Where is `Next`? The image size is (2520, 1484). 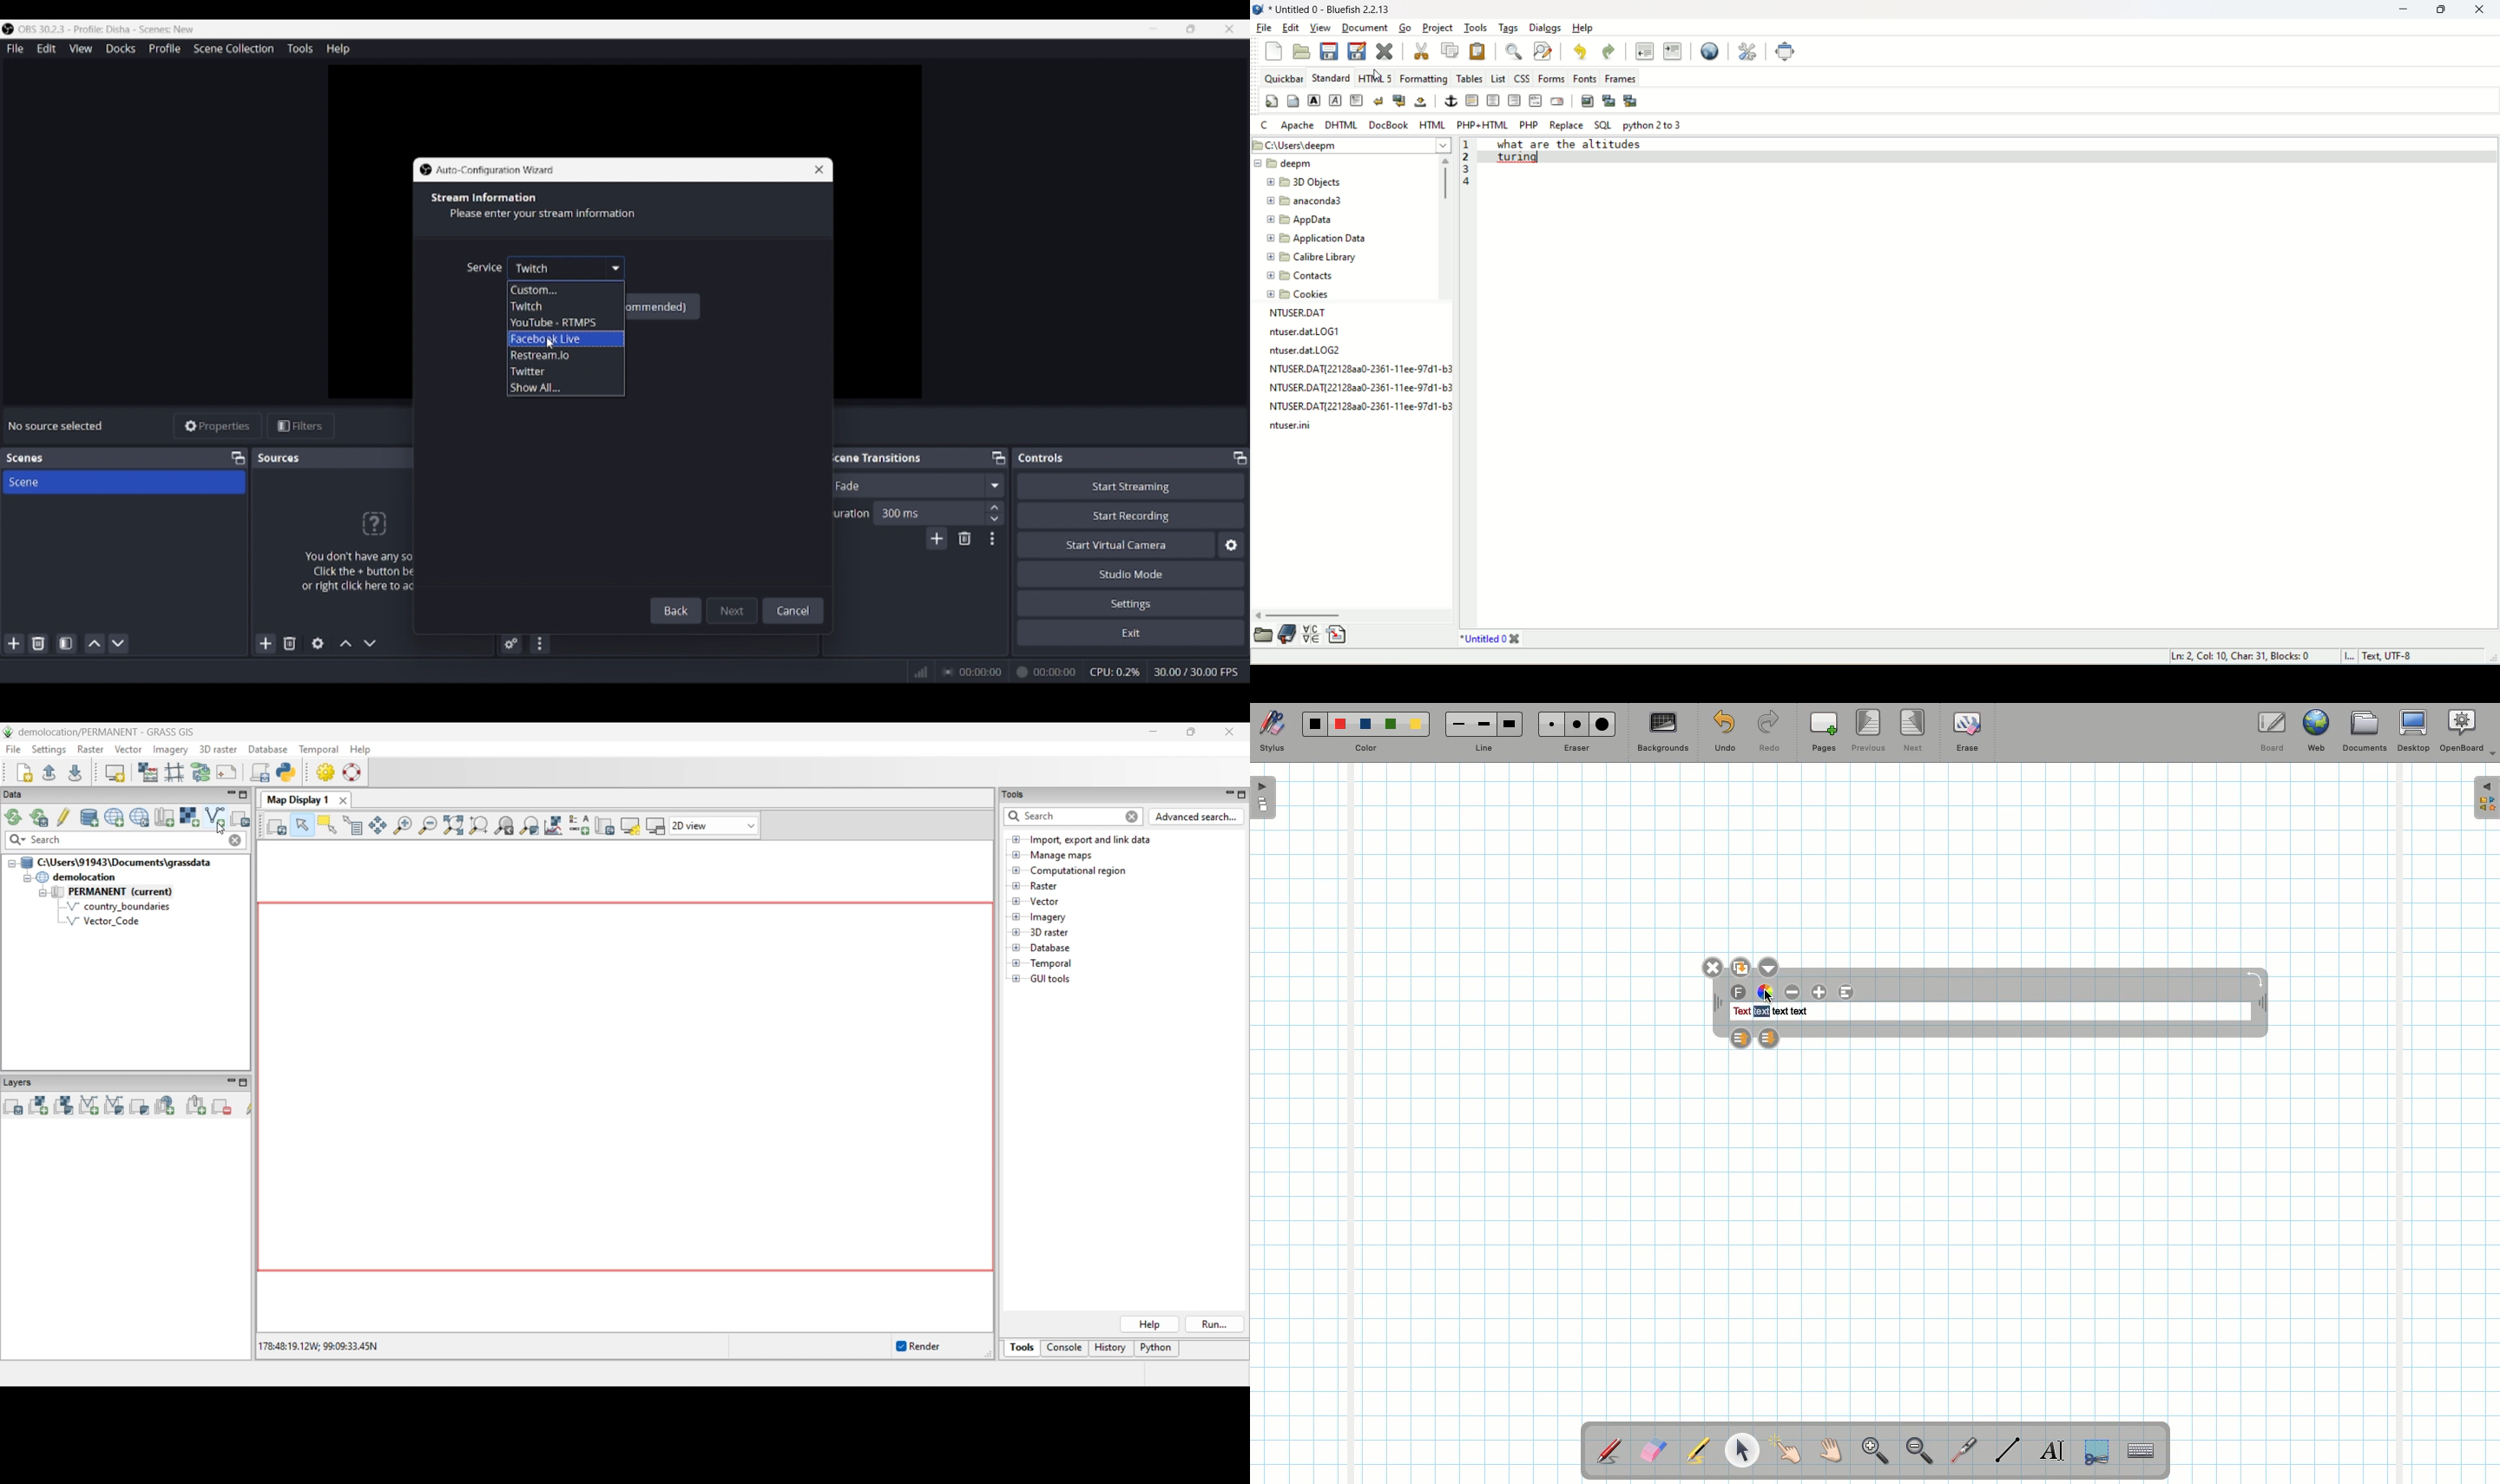 Next is located at coordinates (733, 608).